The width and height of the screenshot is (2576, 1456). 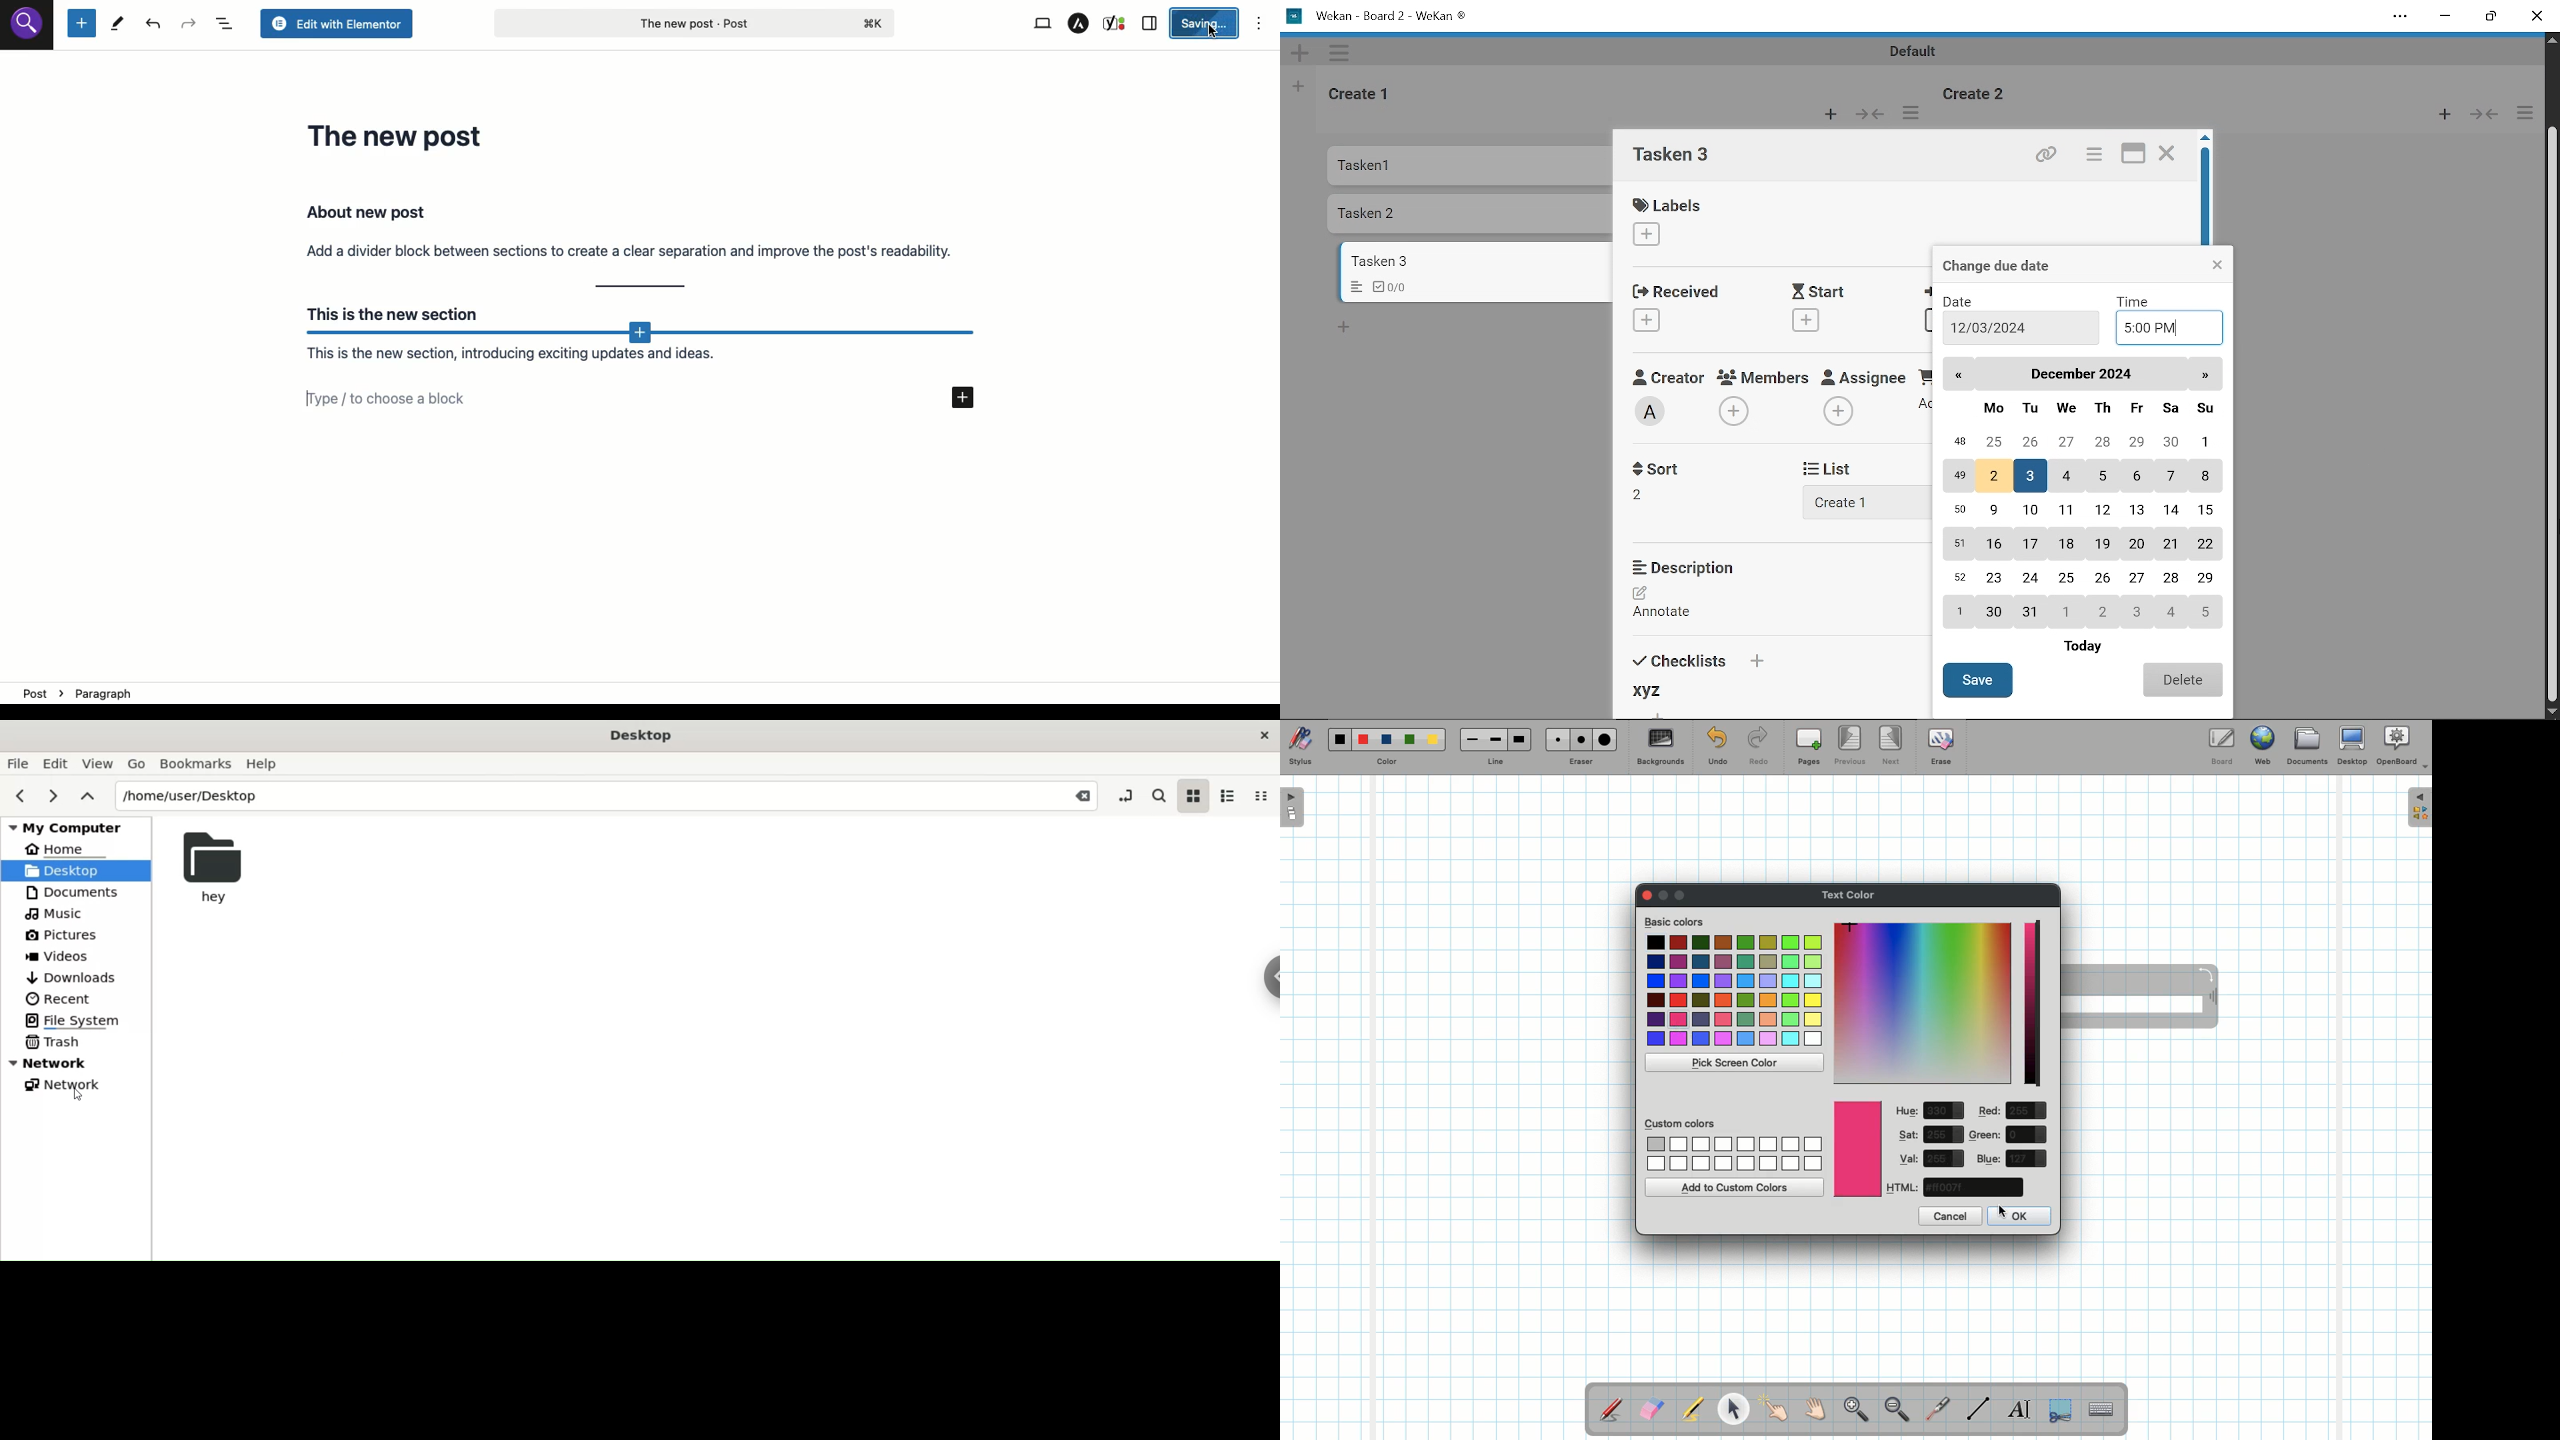 I want to click on Add label, so click(x=1656, y=236).